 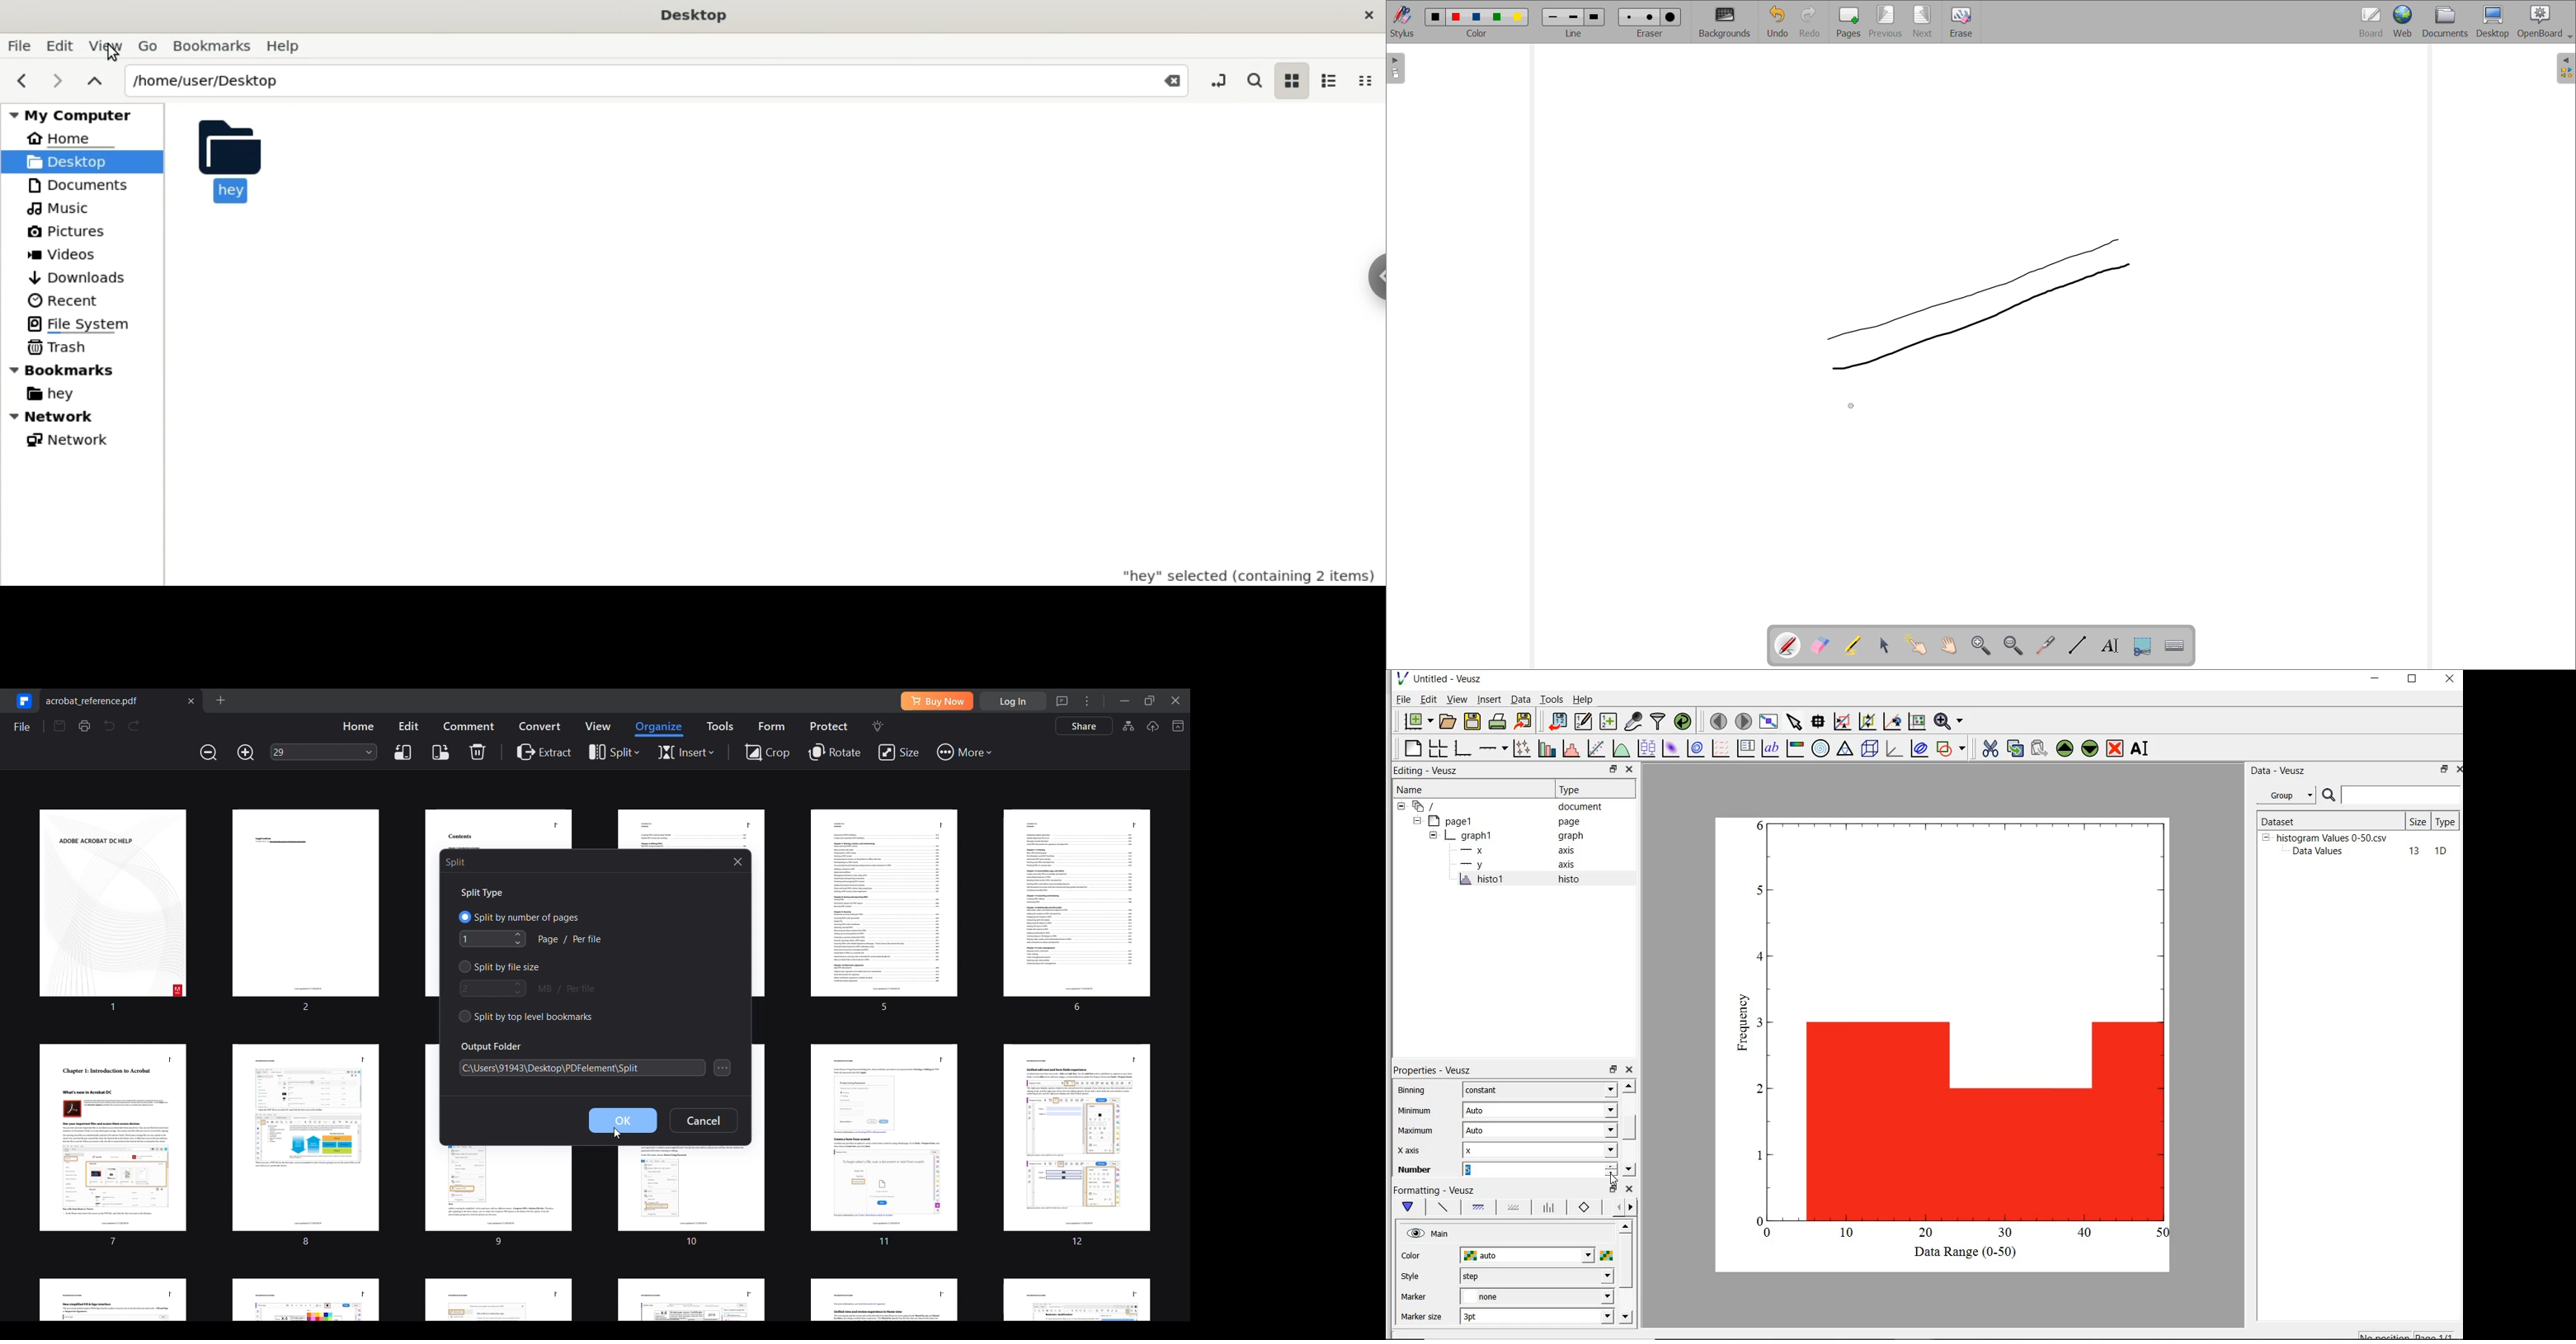 What do you see at coordinates (1982, 645) in the screenshot?
I see `zoom in` at bounding box center [1982, 645].